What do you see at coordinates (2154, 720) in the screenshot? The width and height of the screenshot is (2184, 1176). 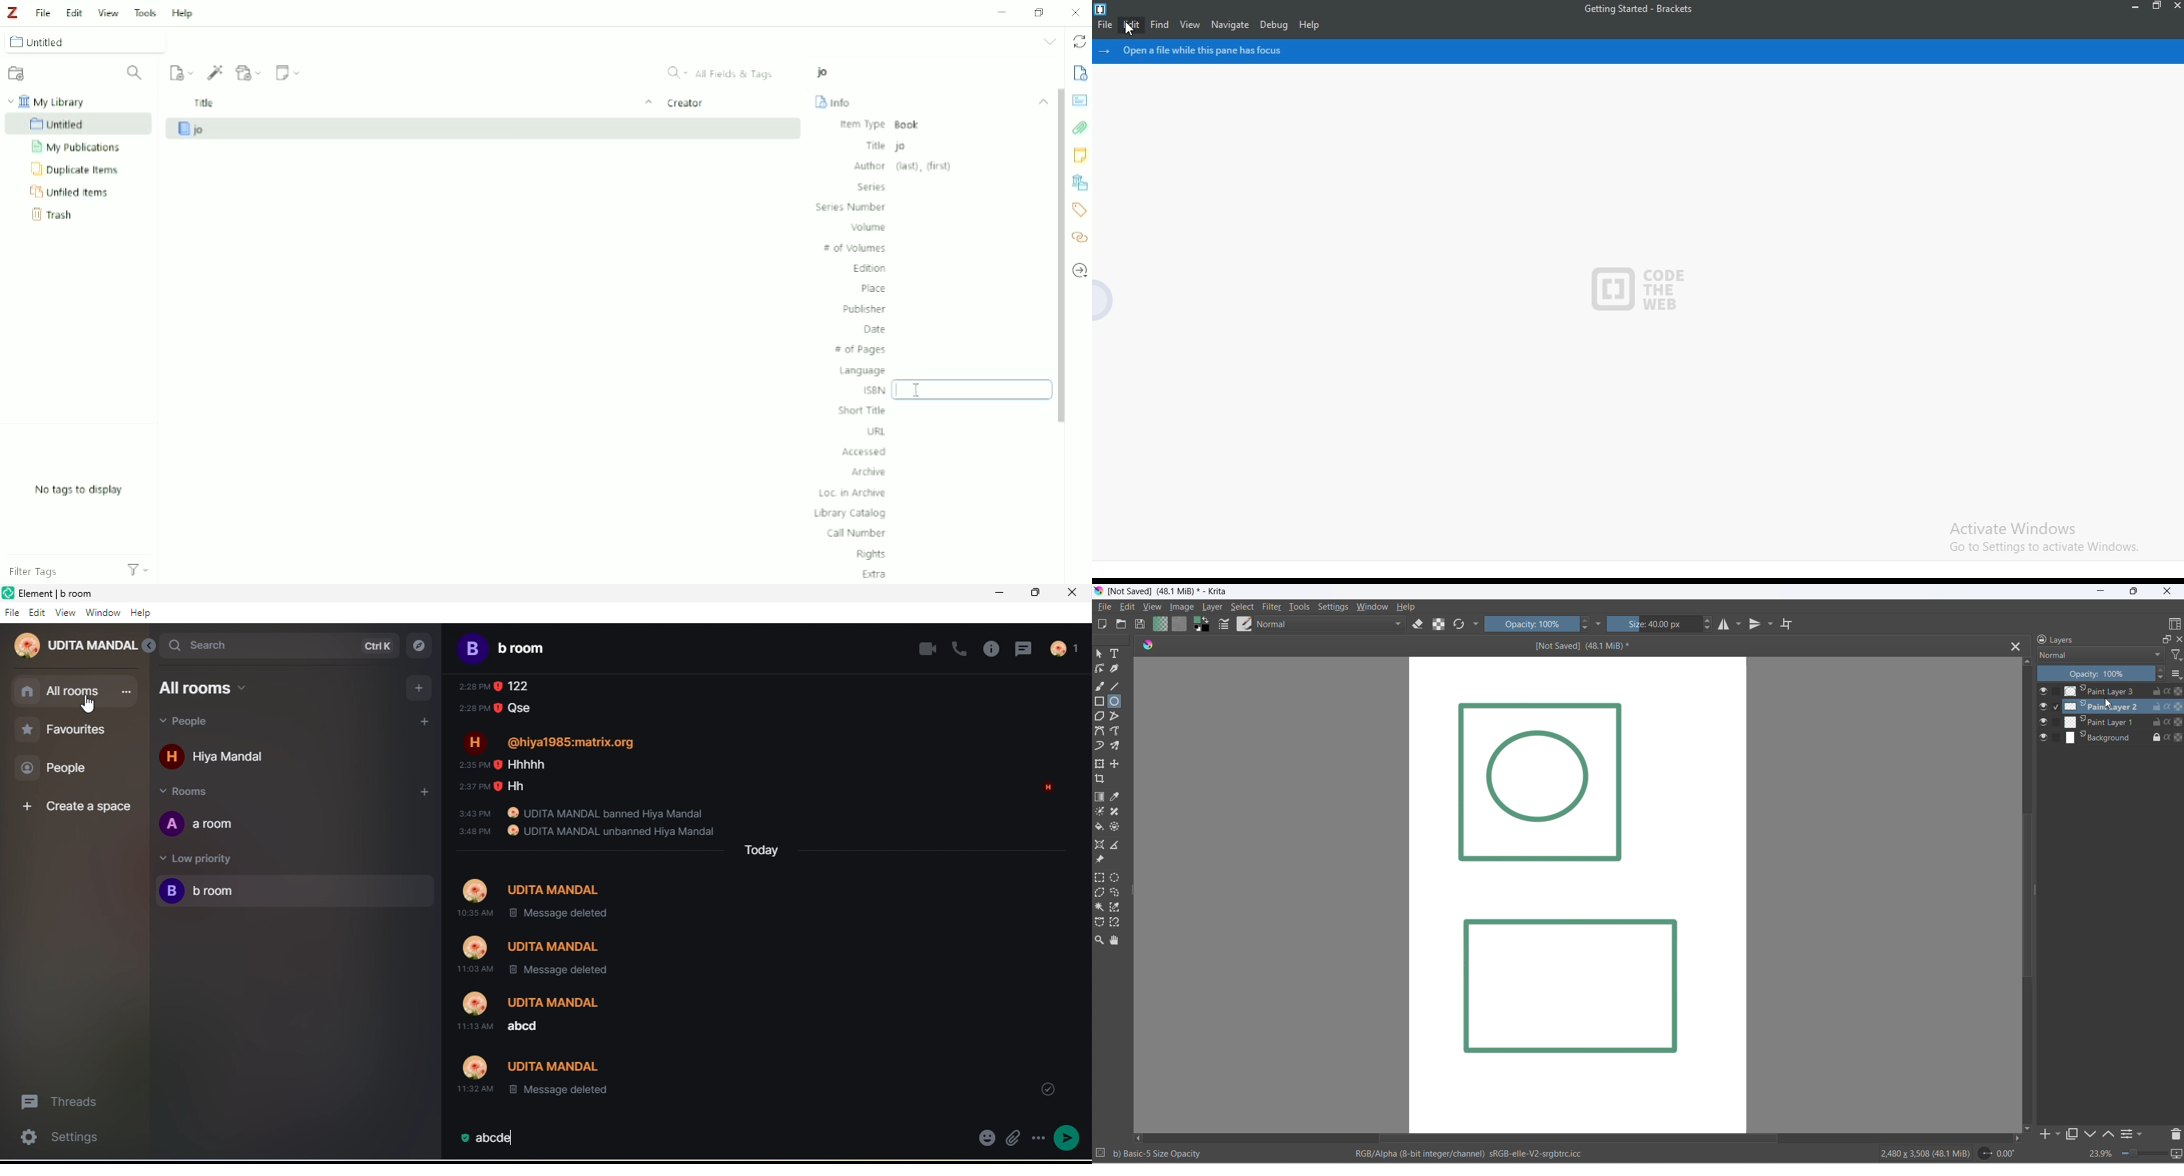 I see `unlock` at bounding box center [2154, 720].